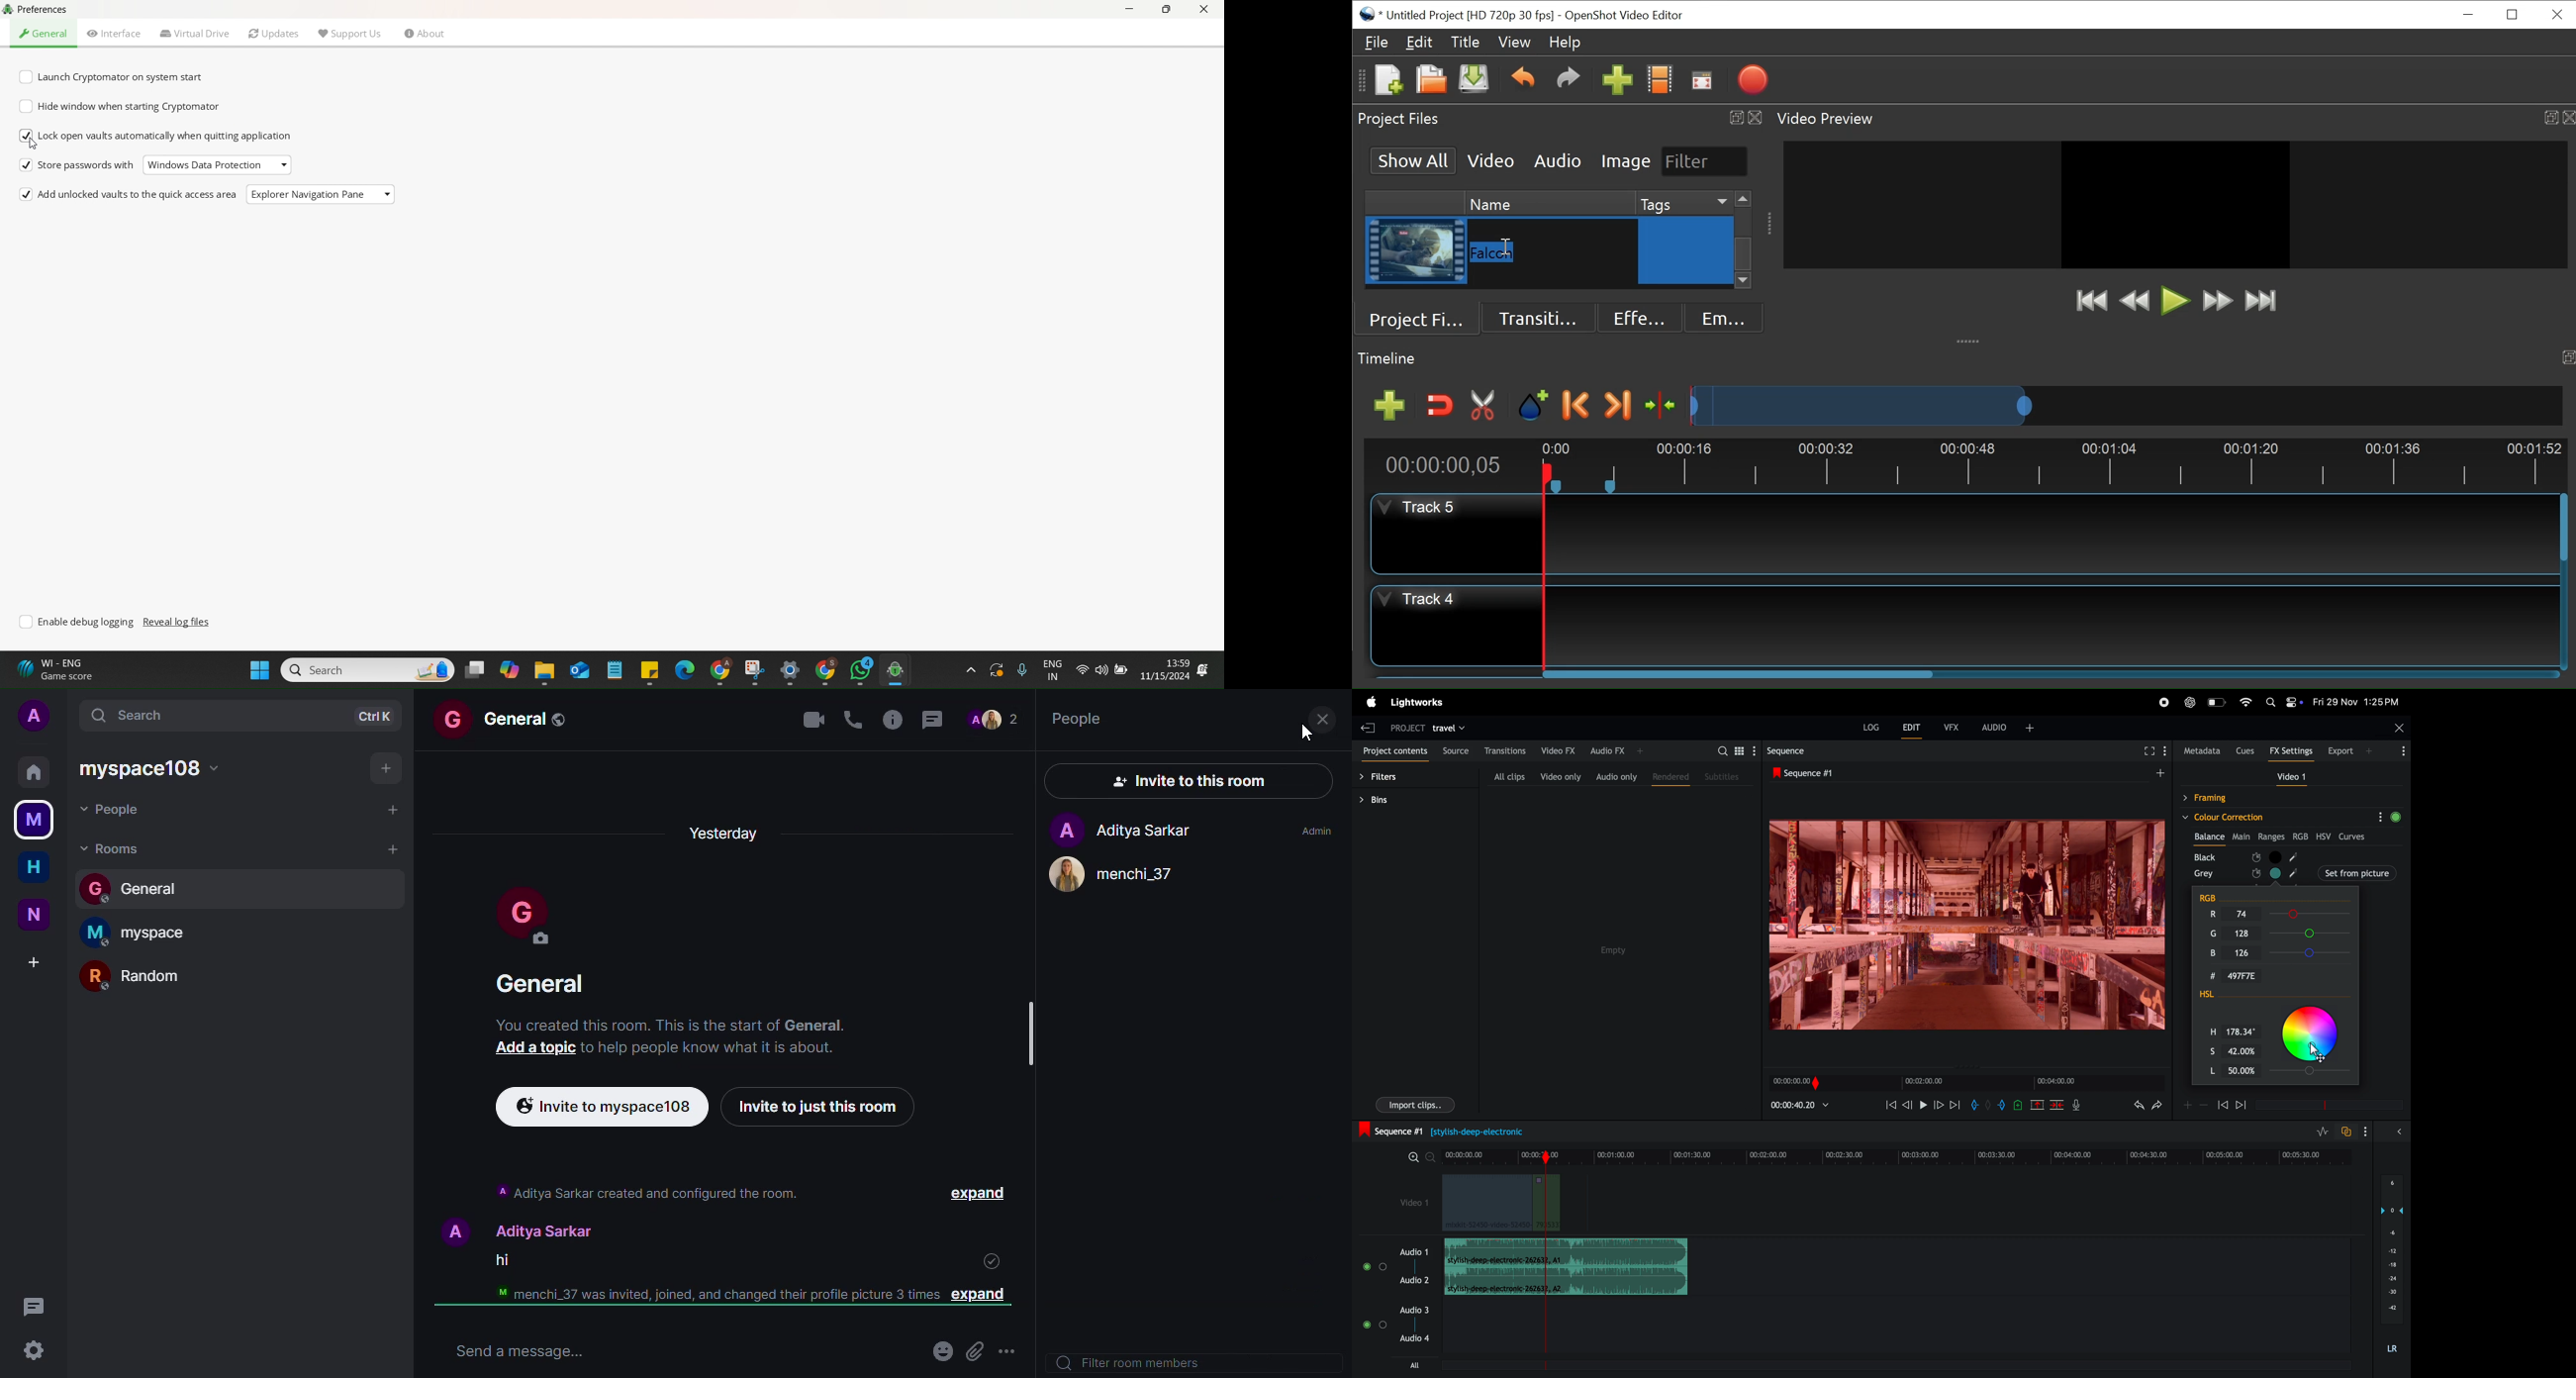 The width and height of the screenshot is (2576, 1400). I want to click on Updates, so click(274, 34).